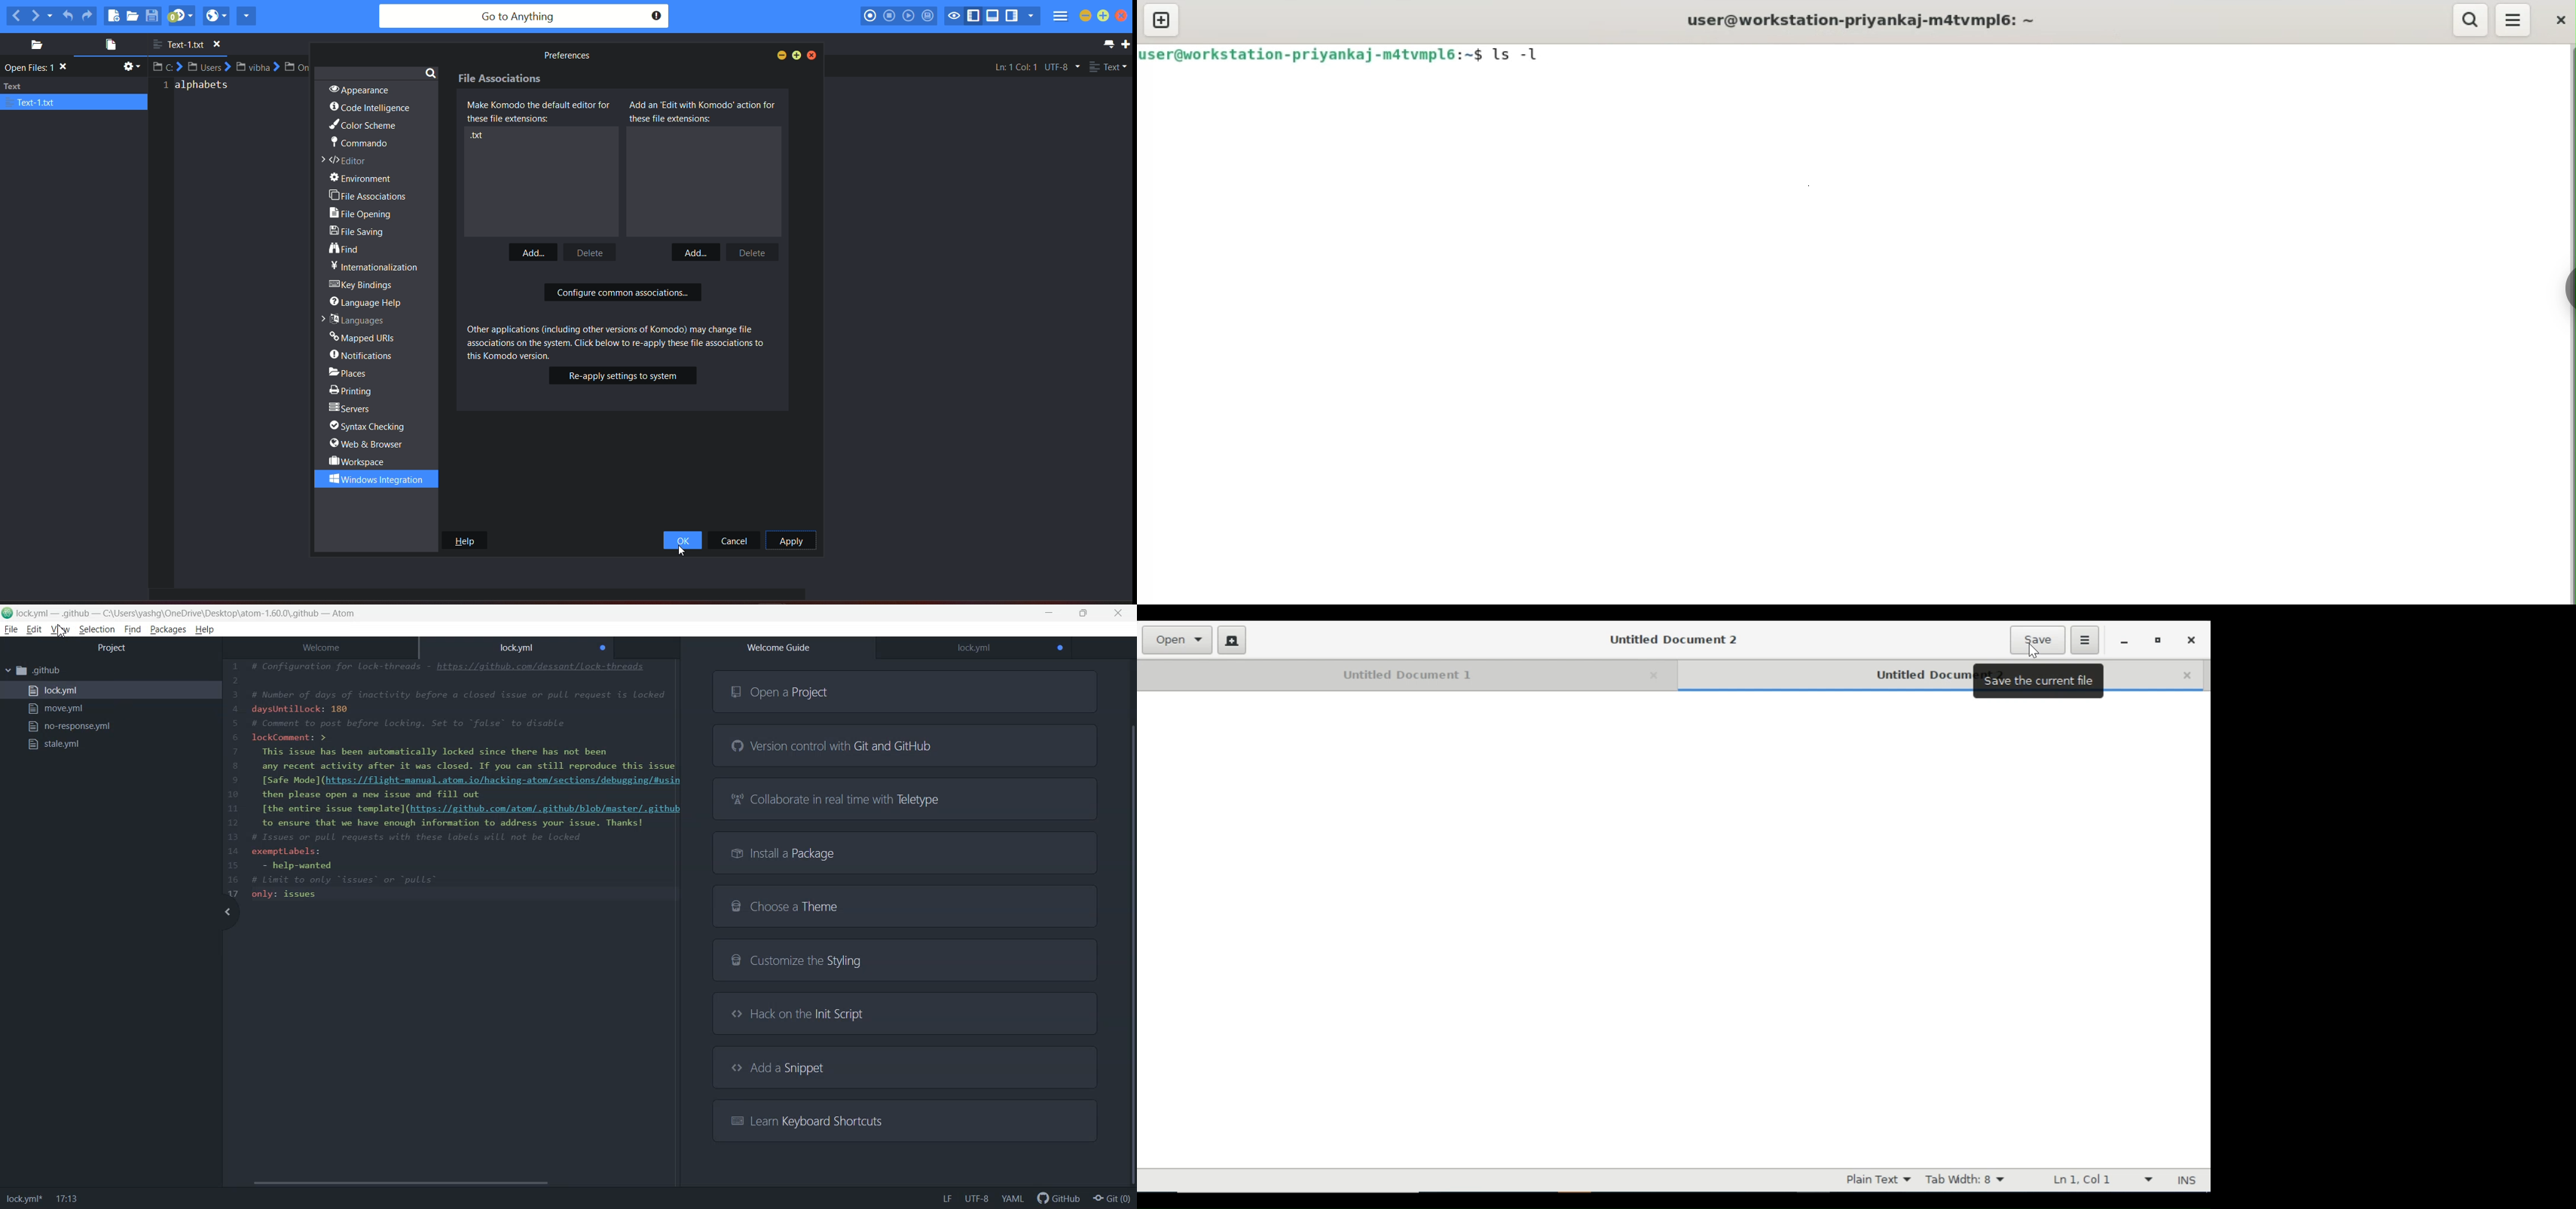 Image resolution: width=2576 pixels, height=1232 pixels. Describe the element at coordinates (74, 94) in the screenshot. I see `text` at that location.